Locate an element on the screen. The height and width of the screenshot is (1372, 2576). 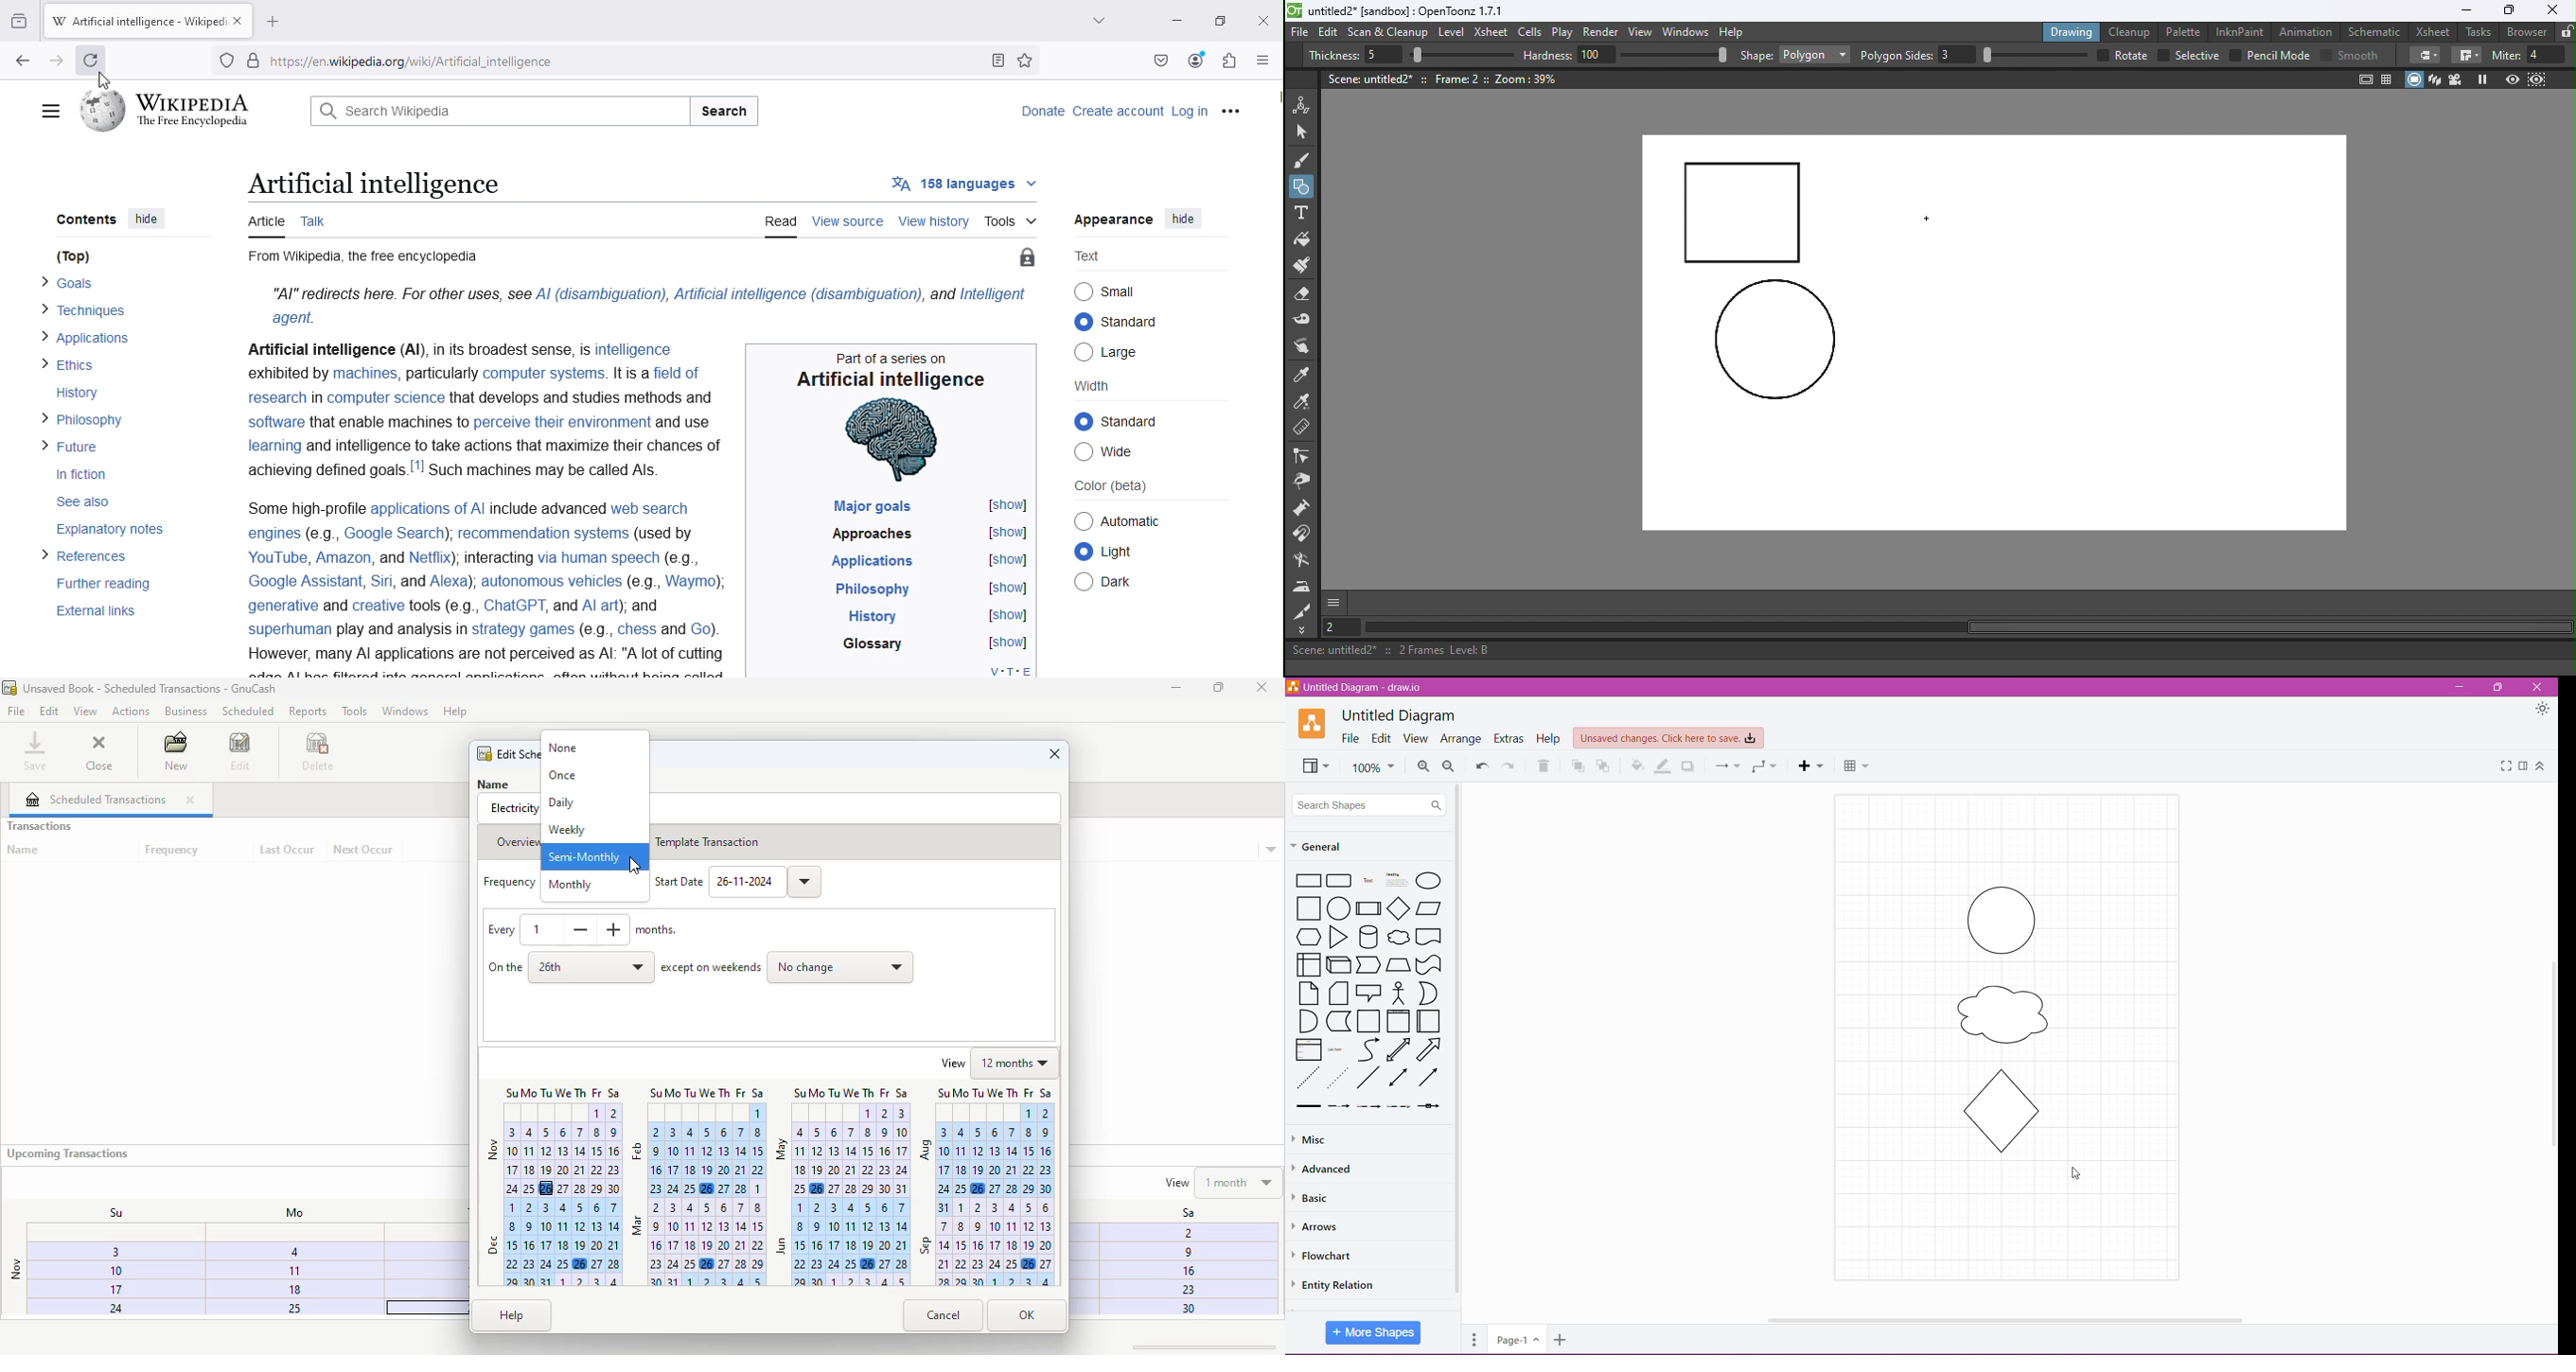
More Shapes is located at coordinates (1373, 1332).